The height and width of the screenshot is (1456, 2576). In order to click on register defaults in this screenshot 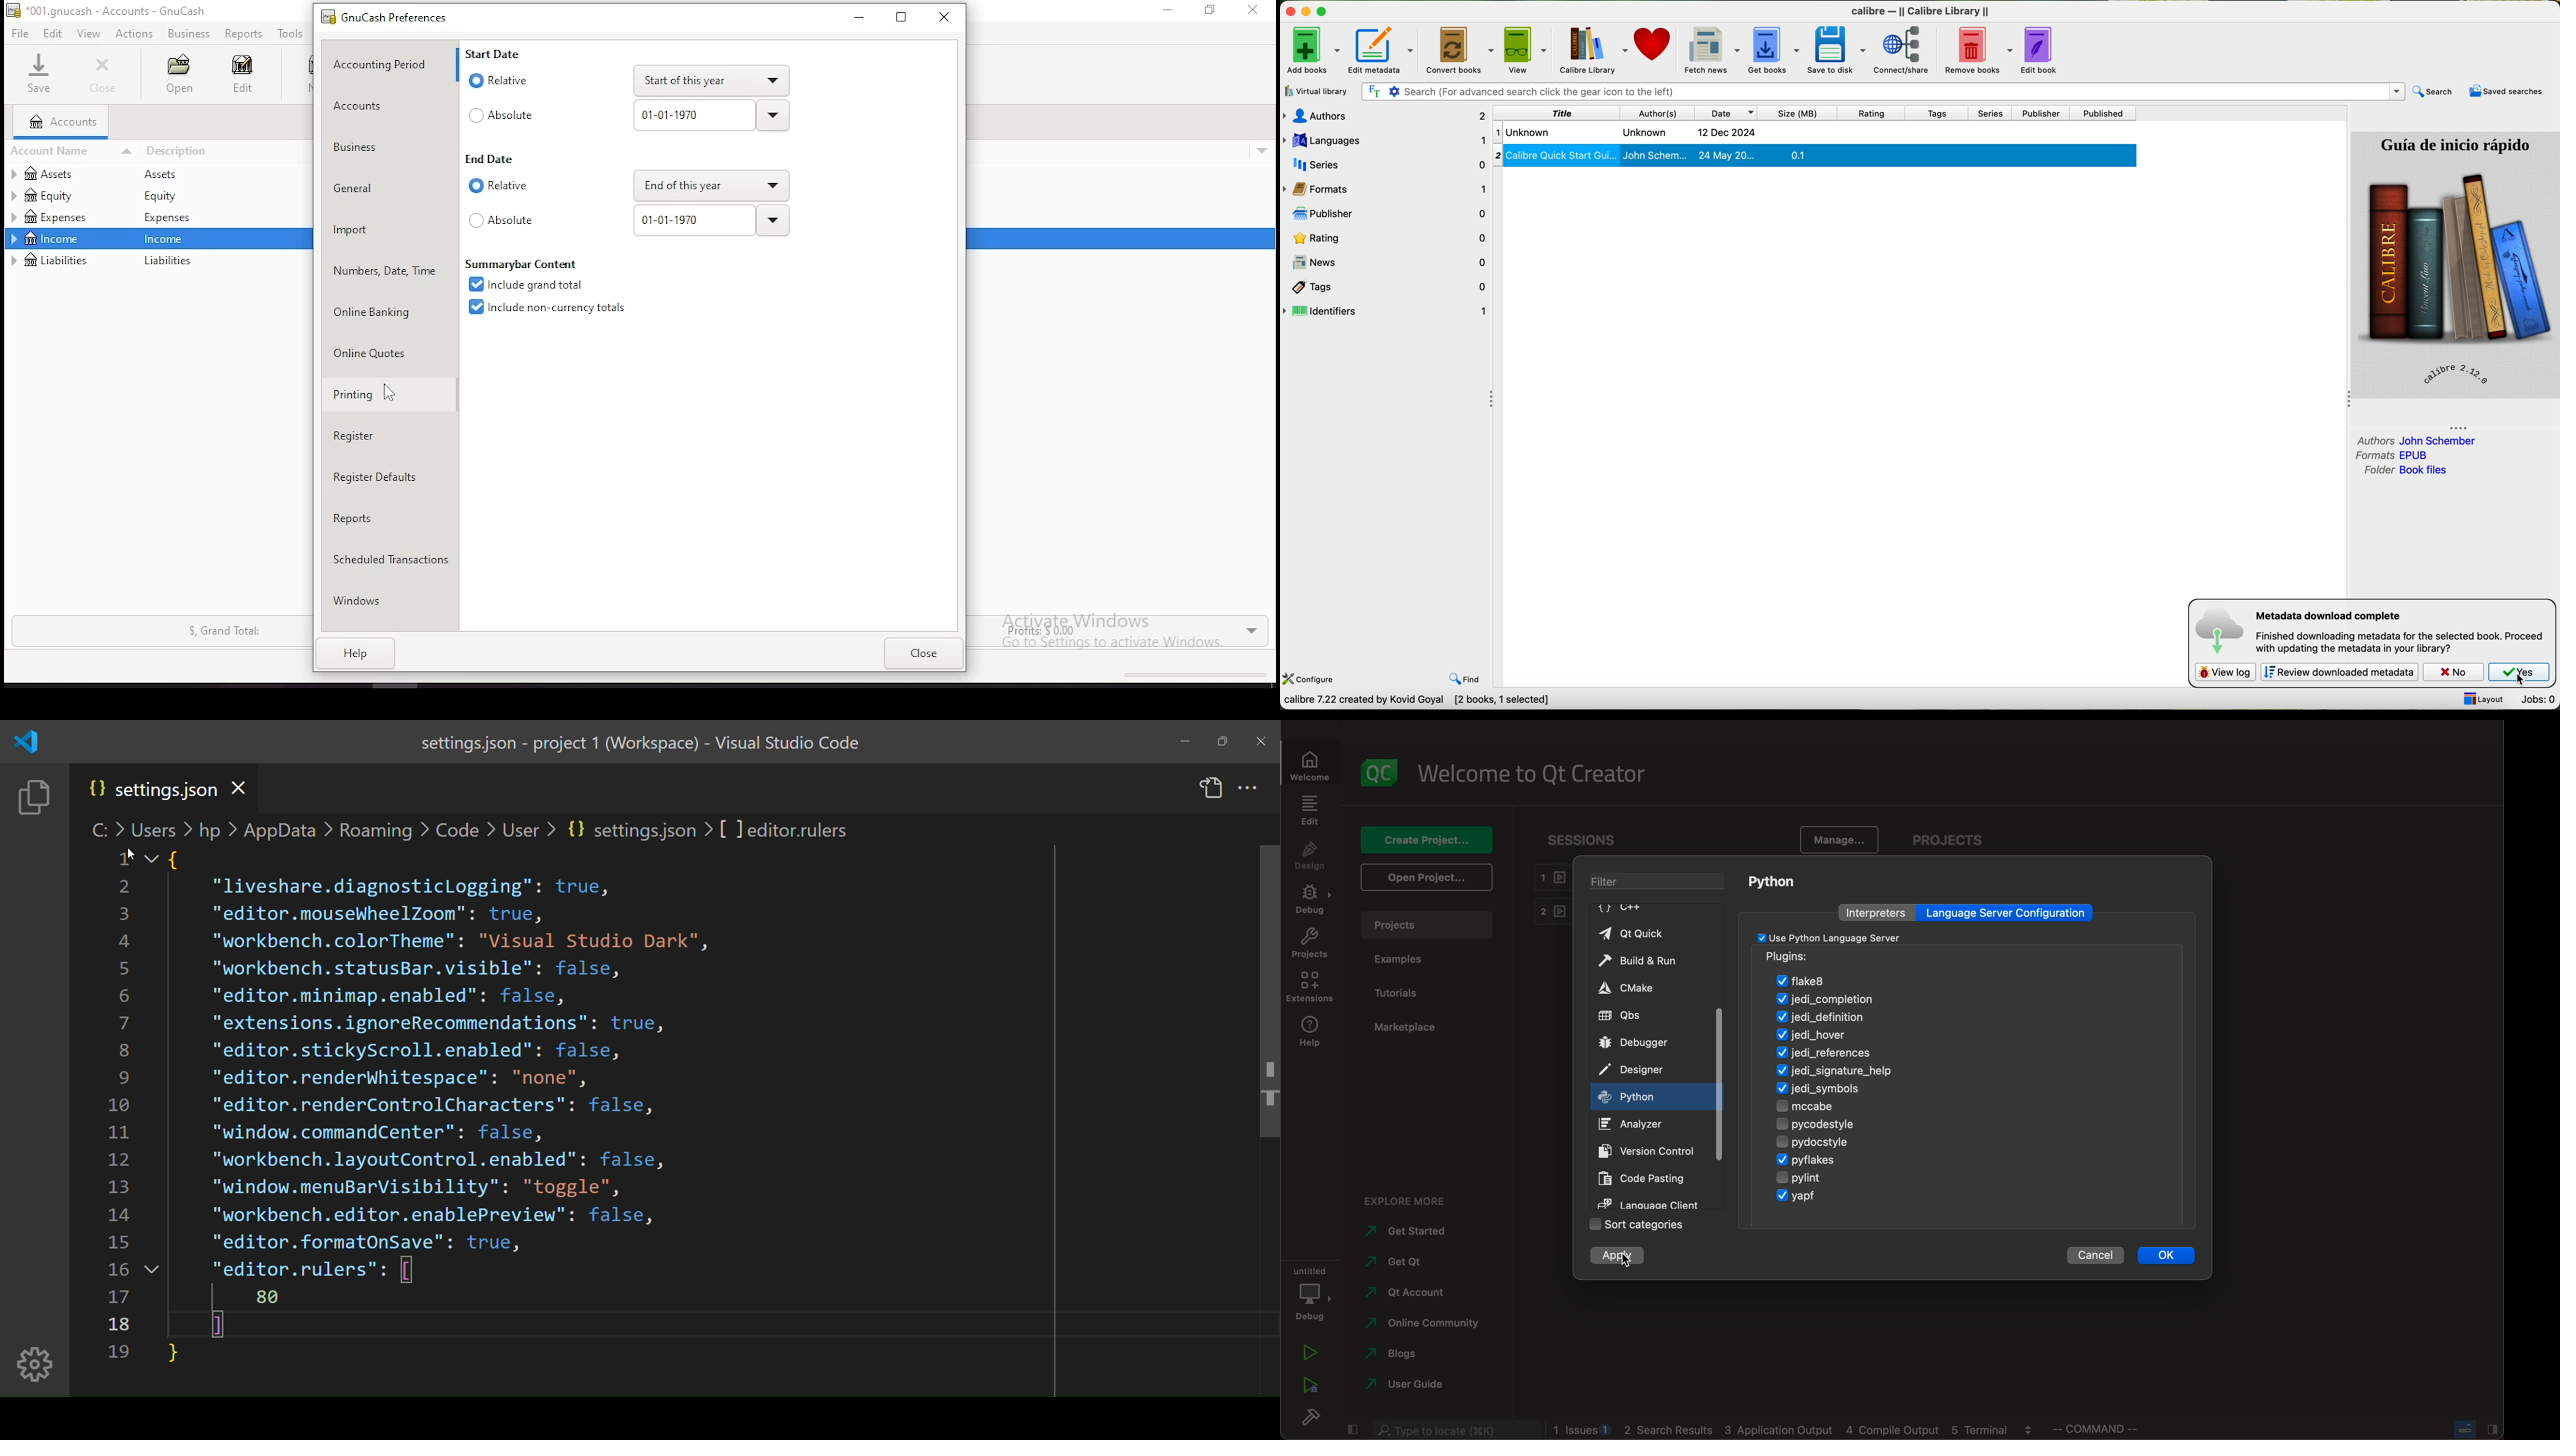, I will do `click(375, 474)`.